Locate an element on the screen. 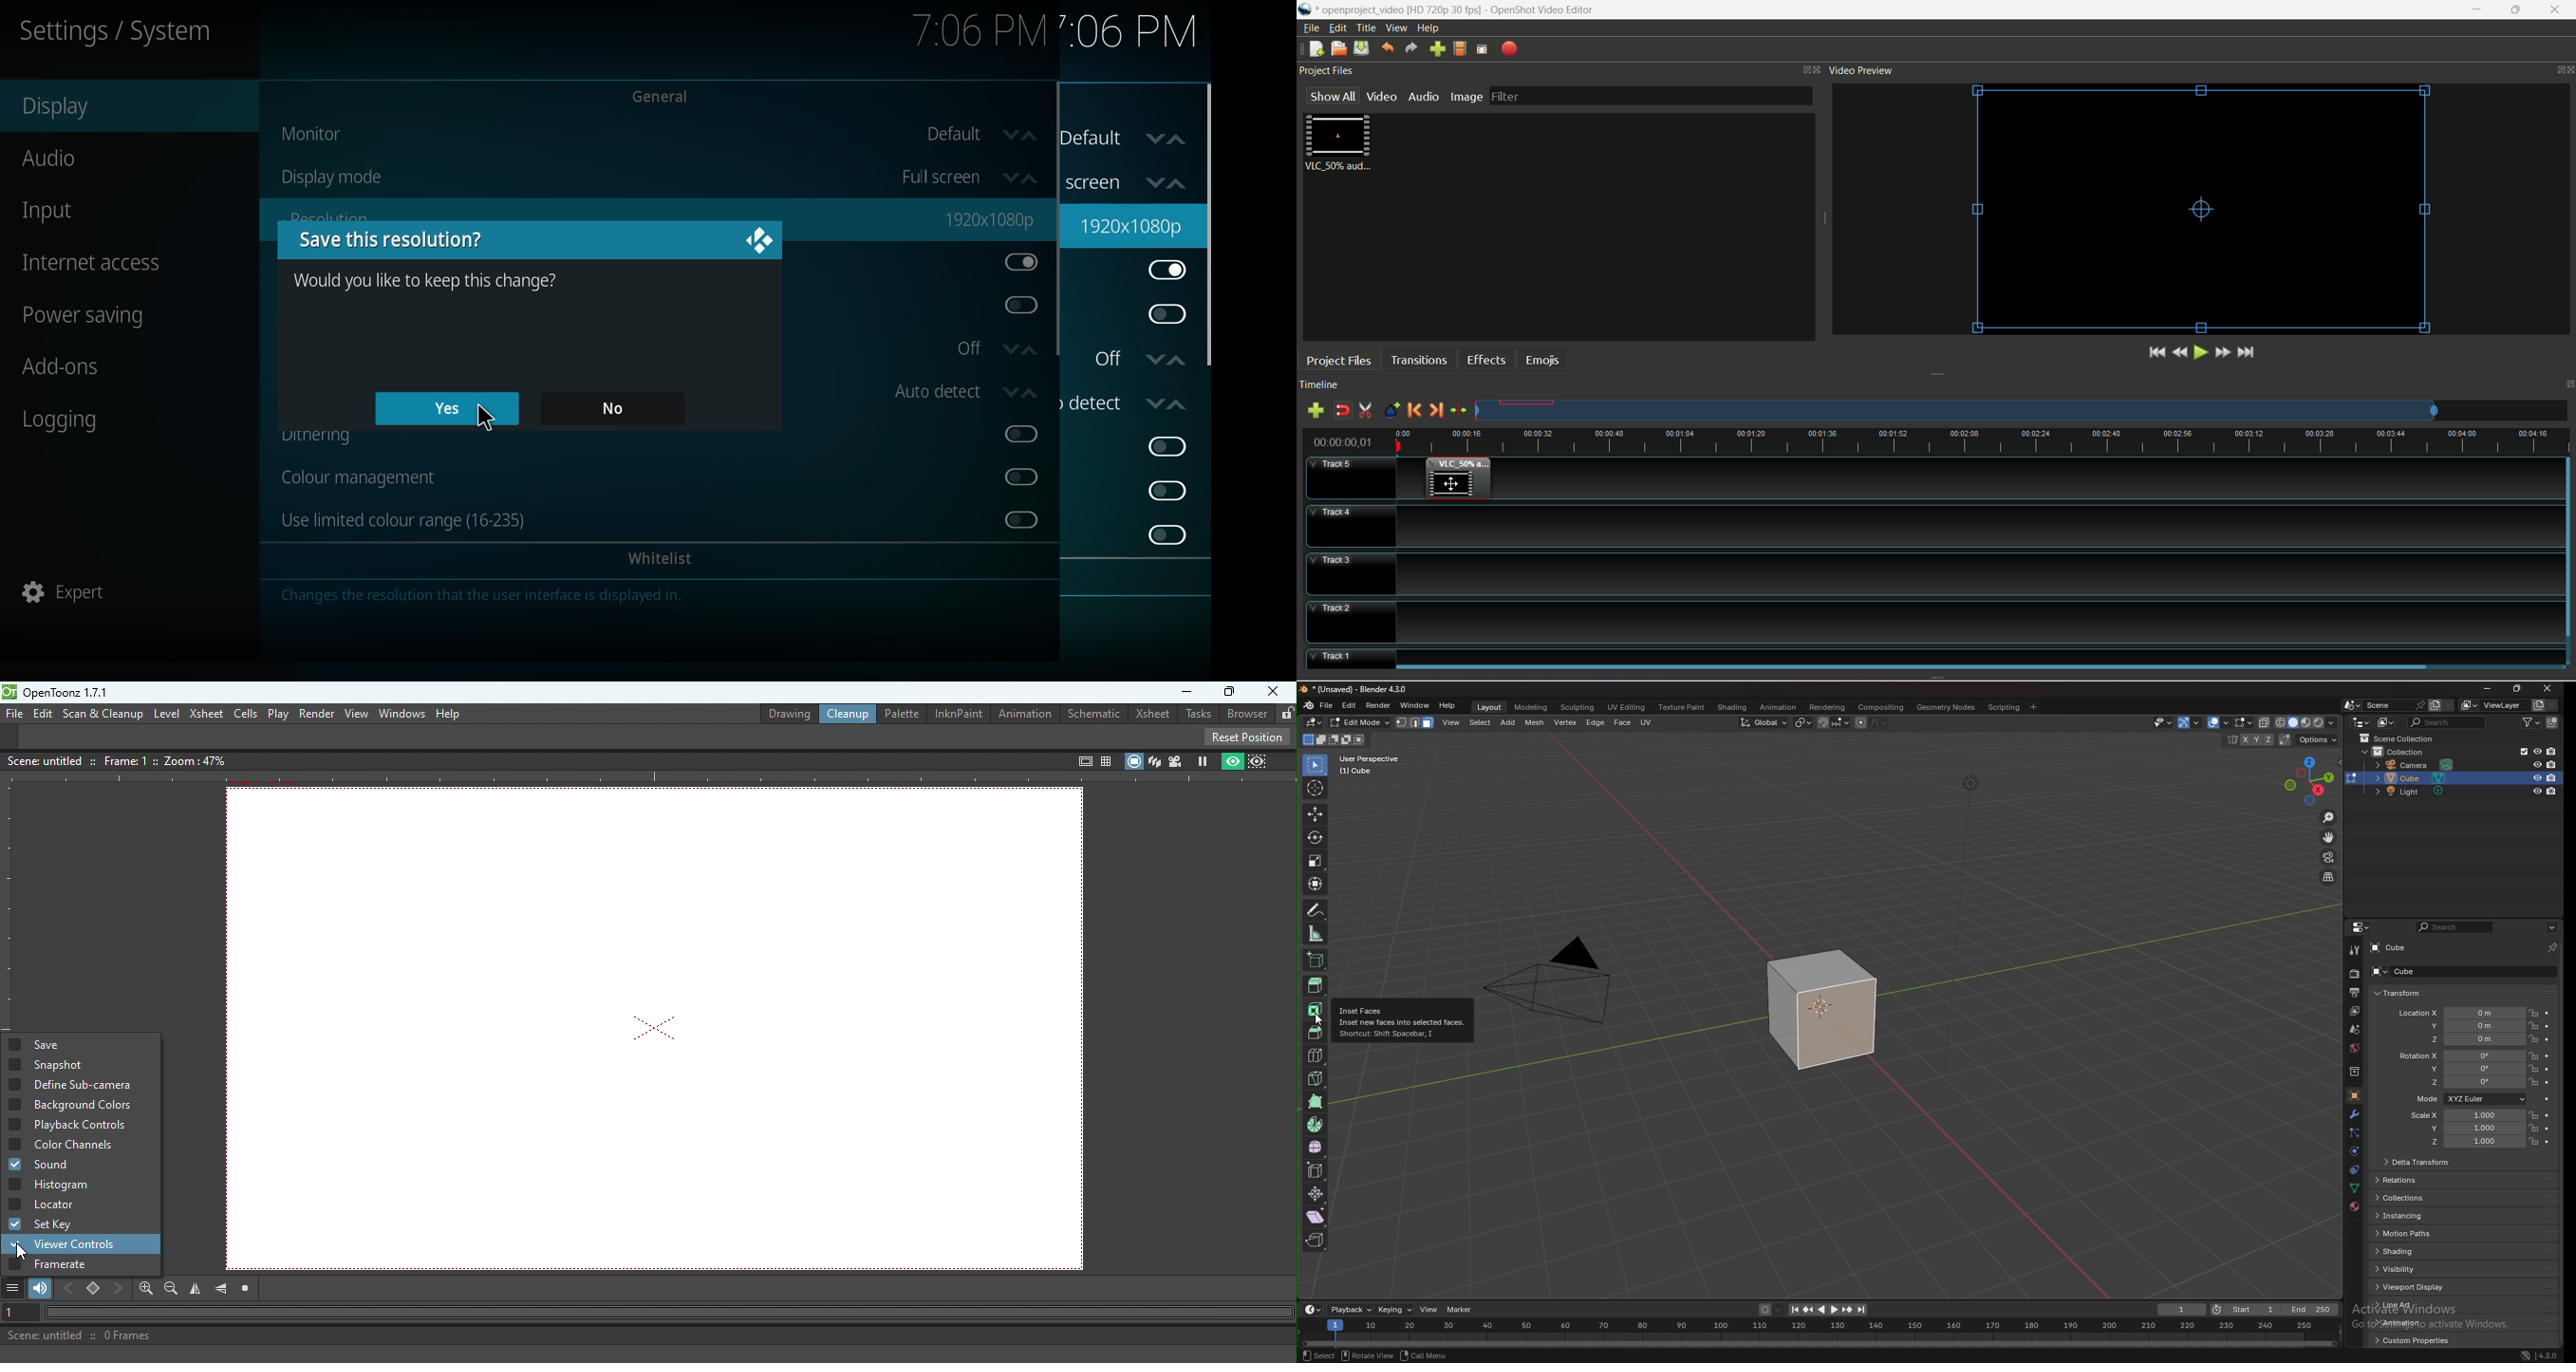 The width and height of the screenshot is (2576, 1372). cells is located at coordinates (245, 714).